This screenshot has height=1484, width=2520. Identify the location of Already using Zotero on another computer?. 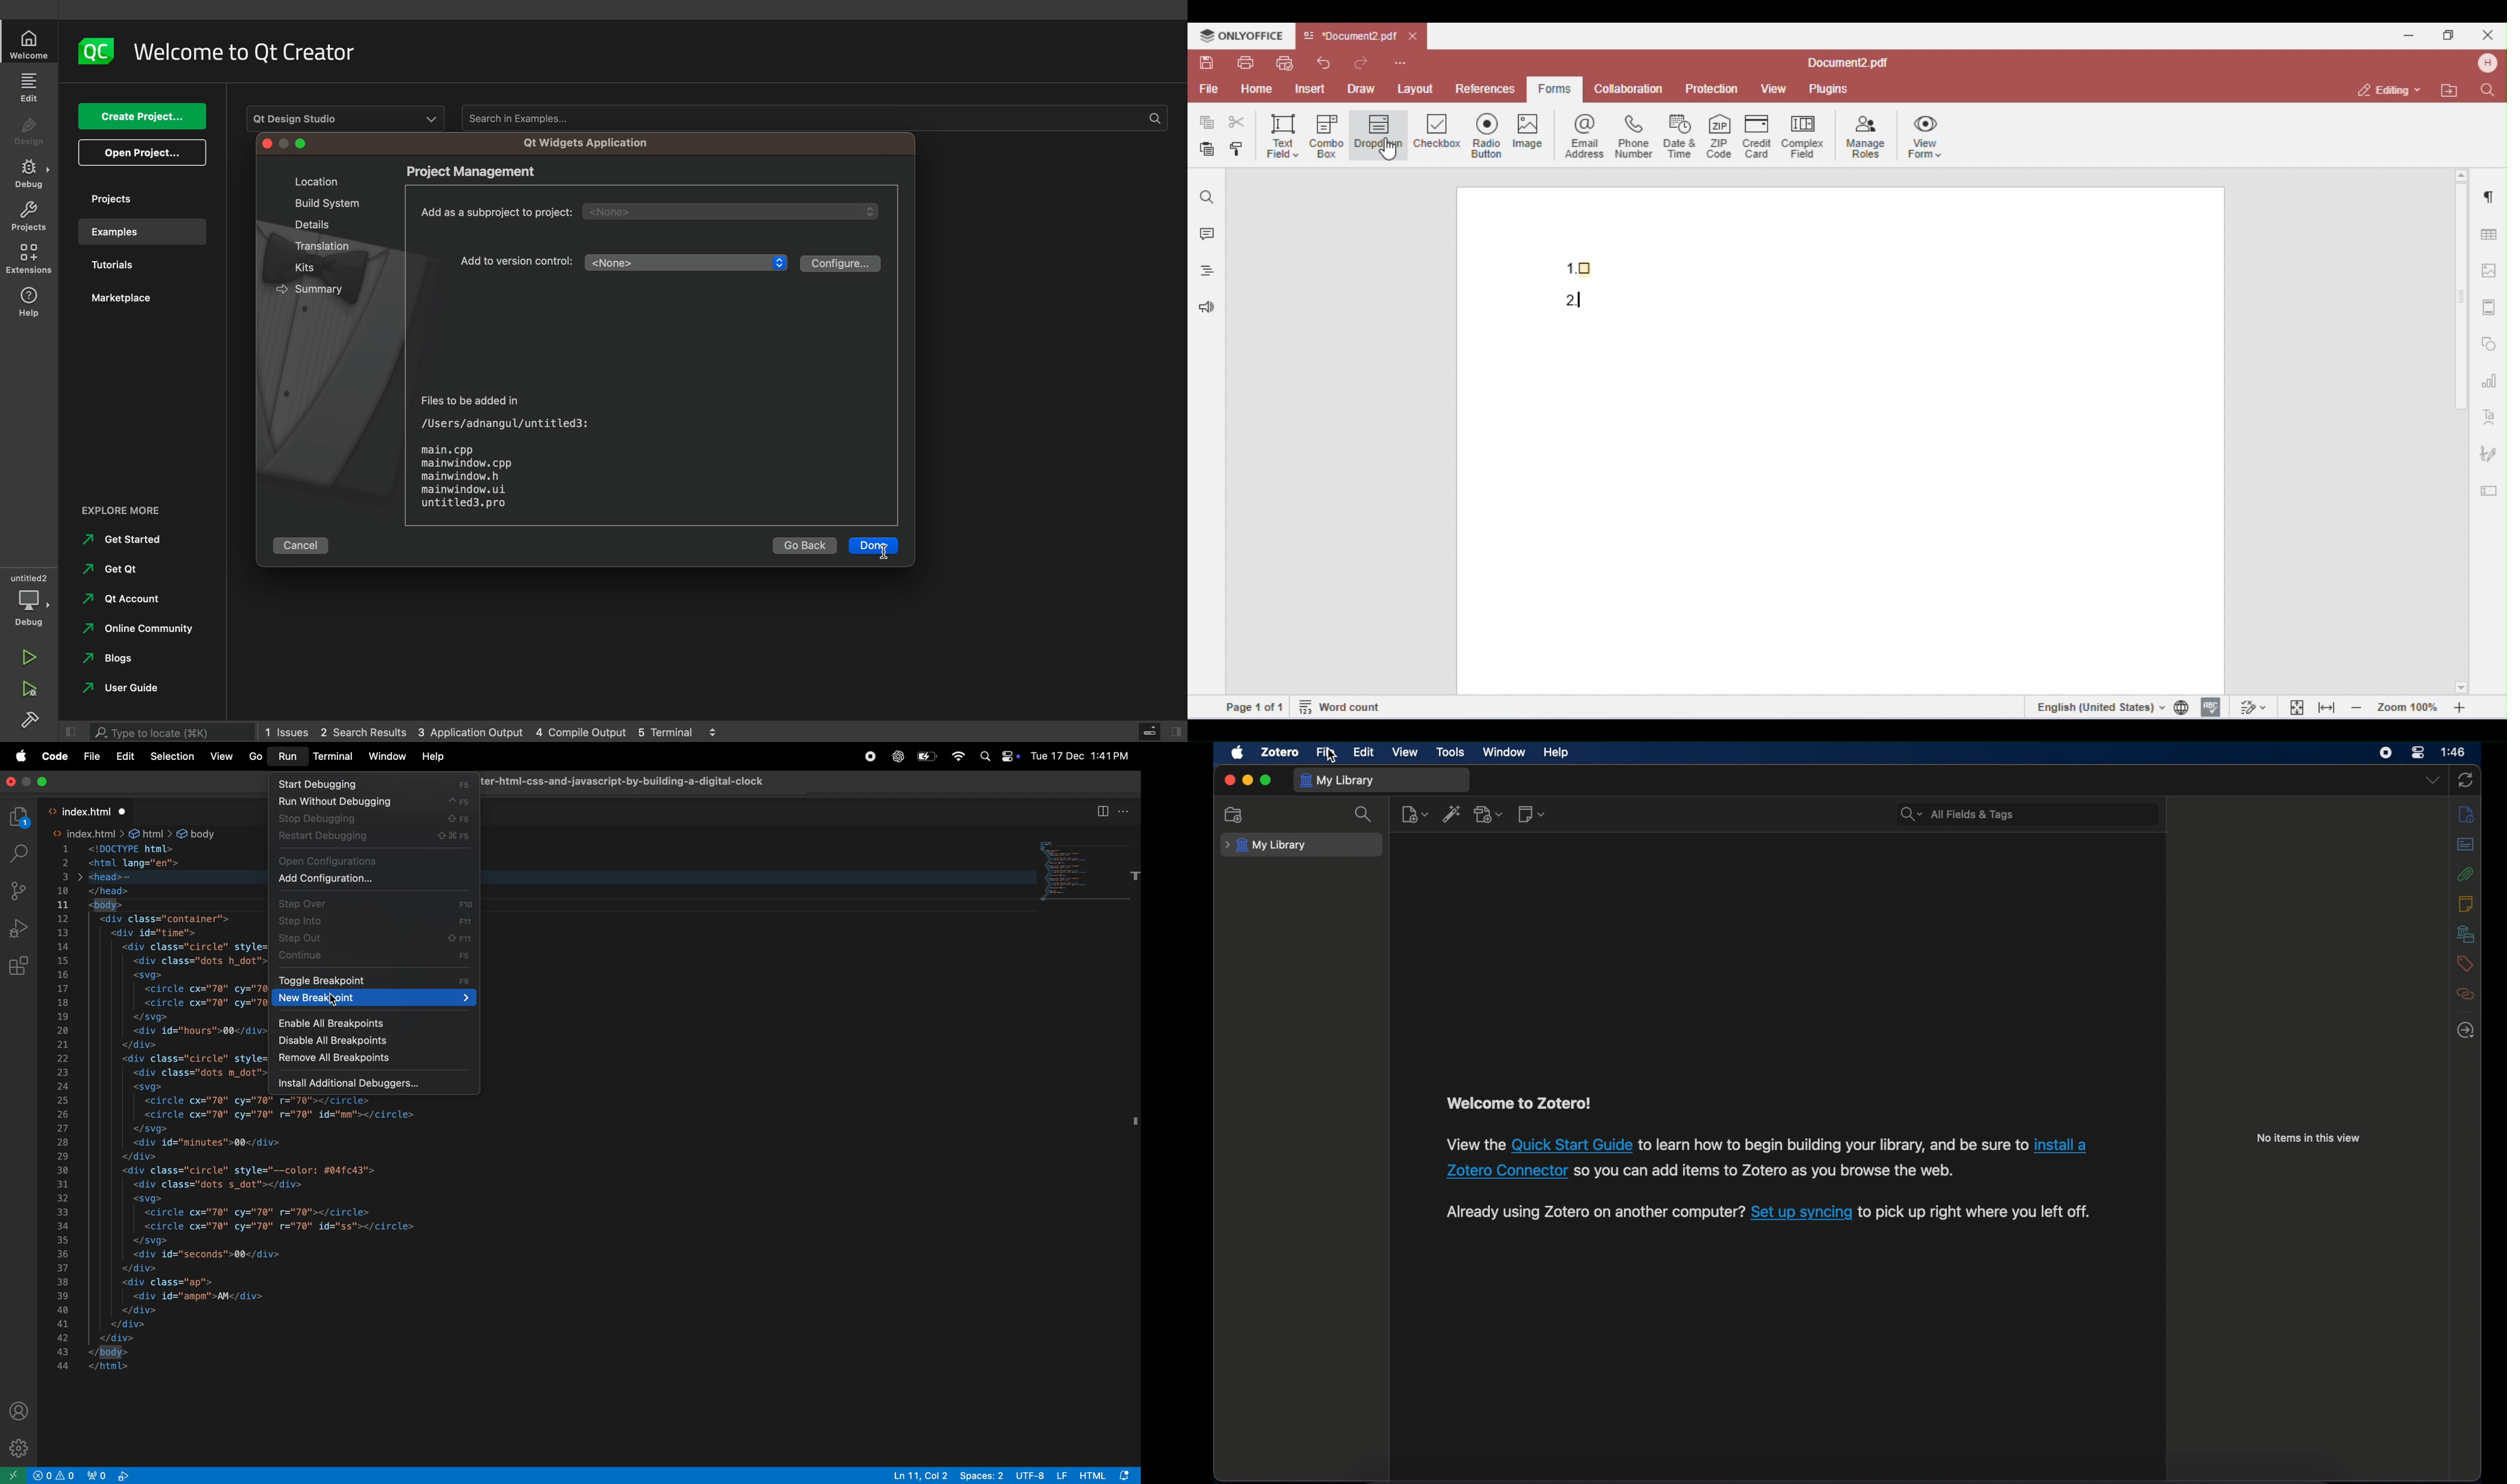
(1594, 1212).